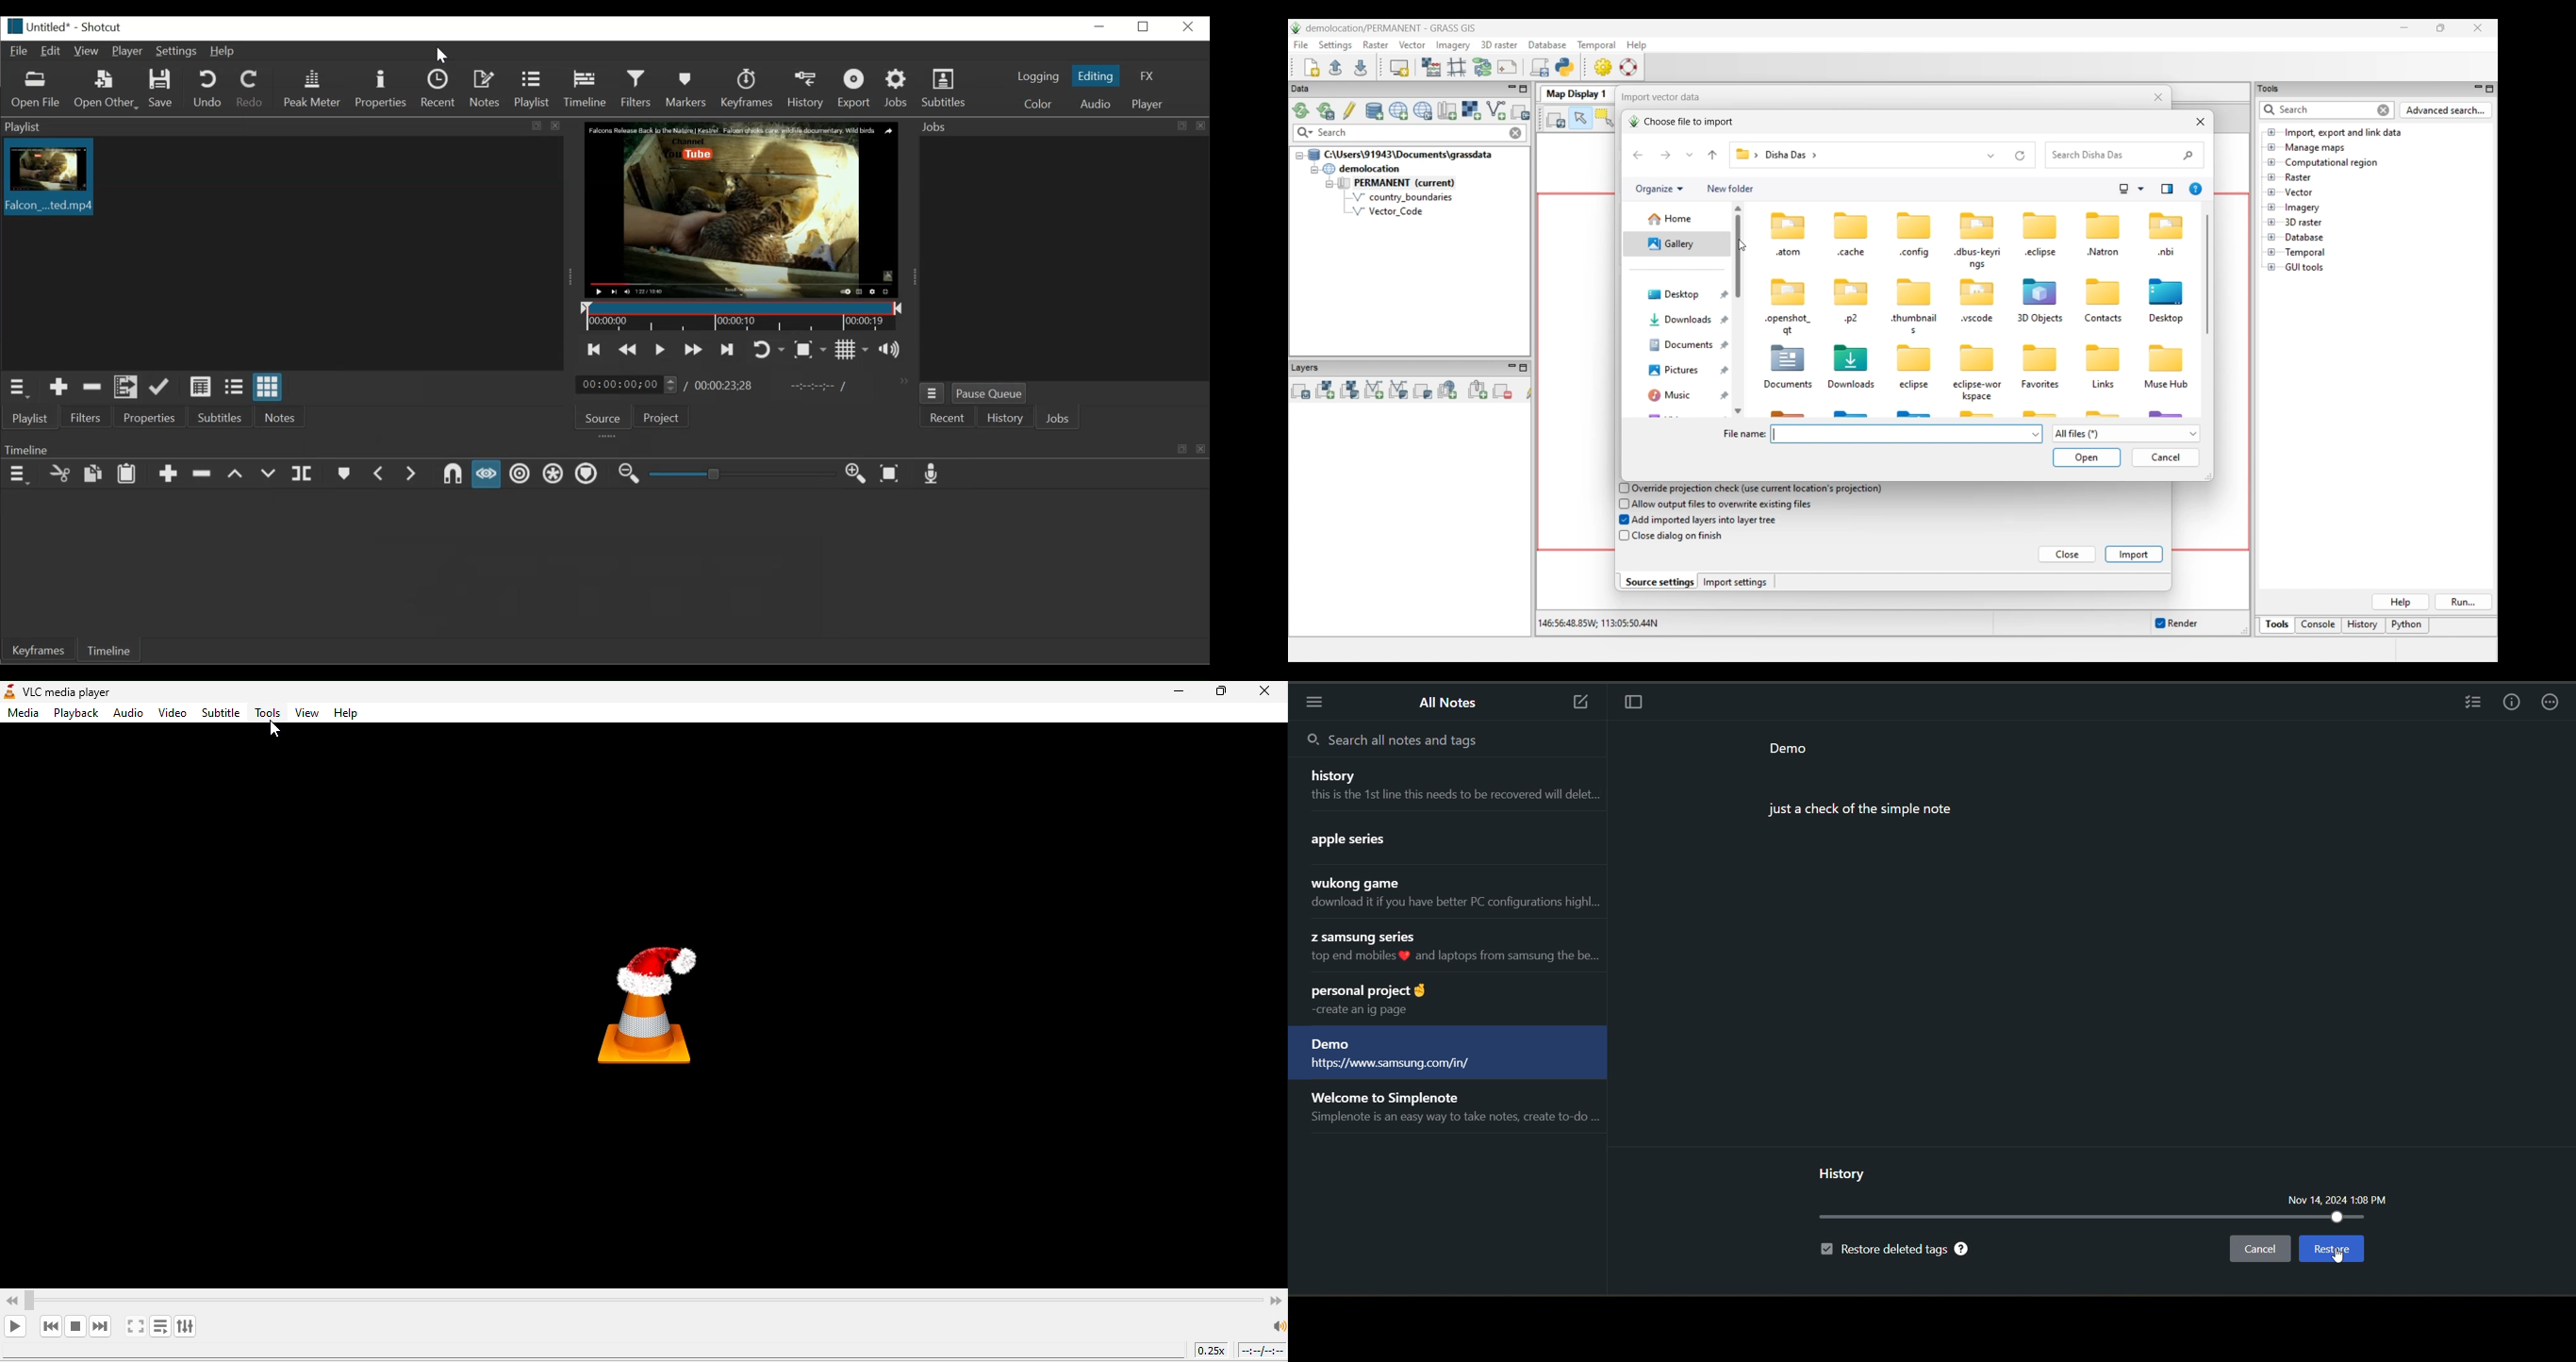 The width and height of the screenshot is (2576, 1372). Describe the element at coordinates (279, 417) in the screenshot. I see `Notes` at that location.